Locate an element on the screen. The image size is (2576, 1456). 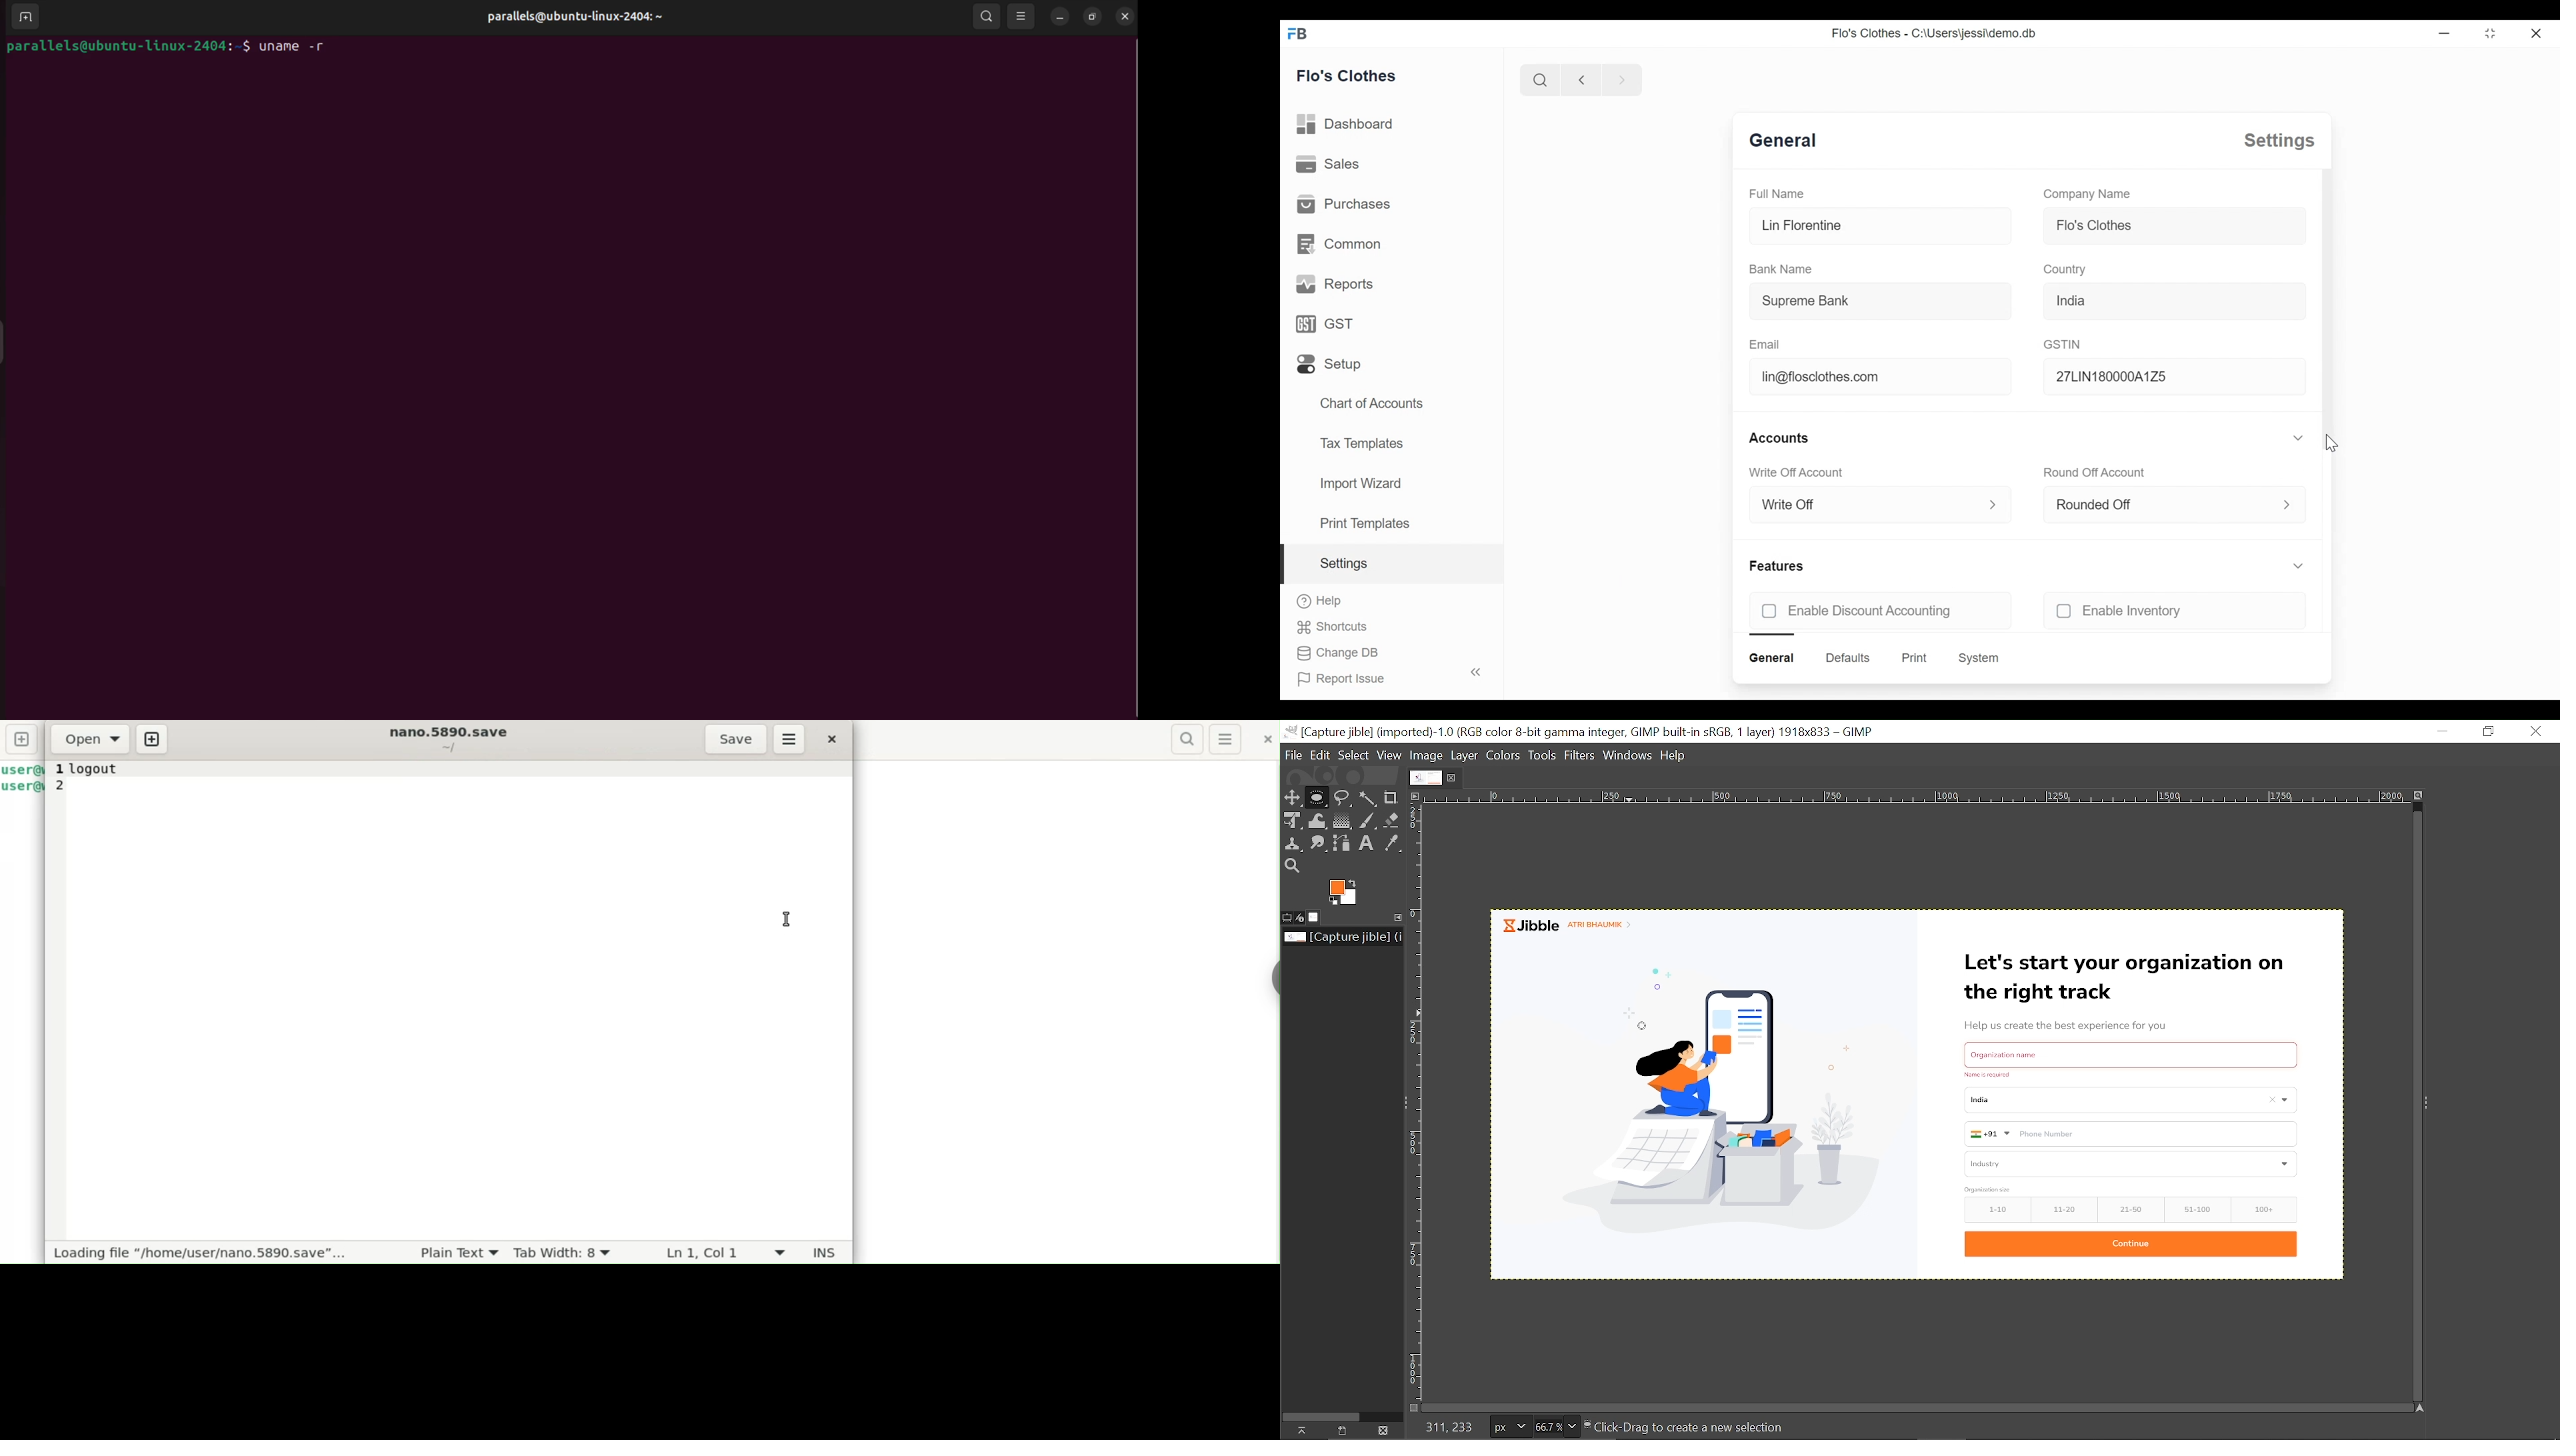
Minimize is located at coordinates (2442, 33).